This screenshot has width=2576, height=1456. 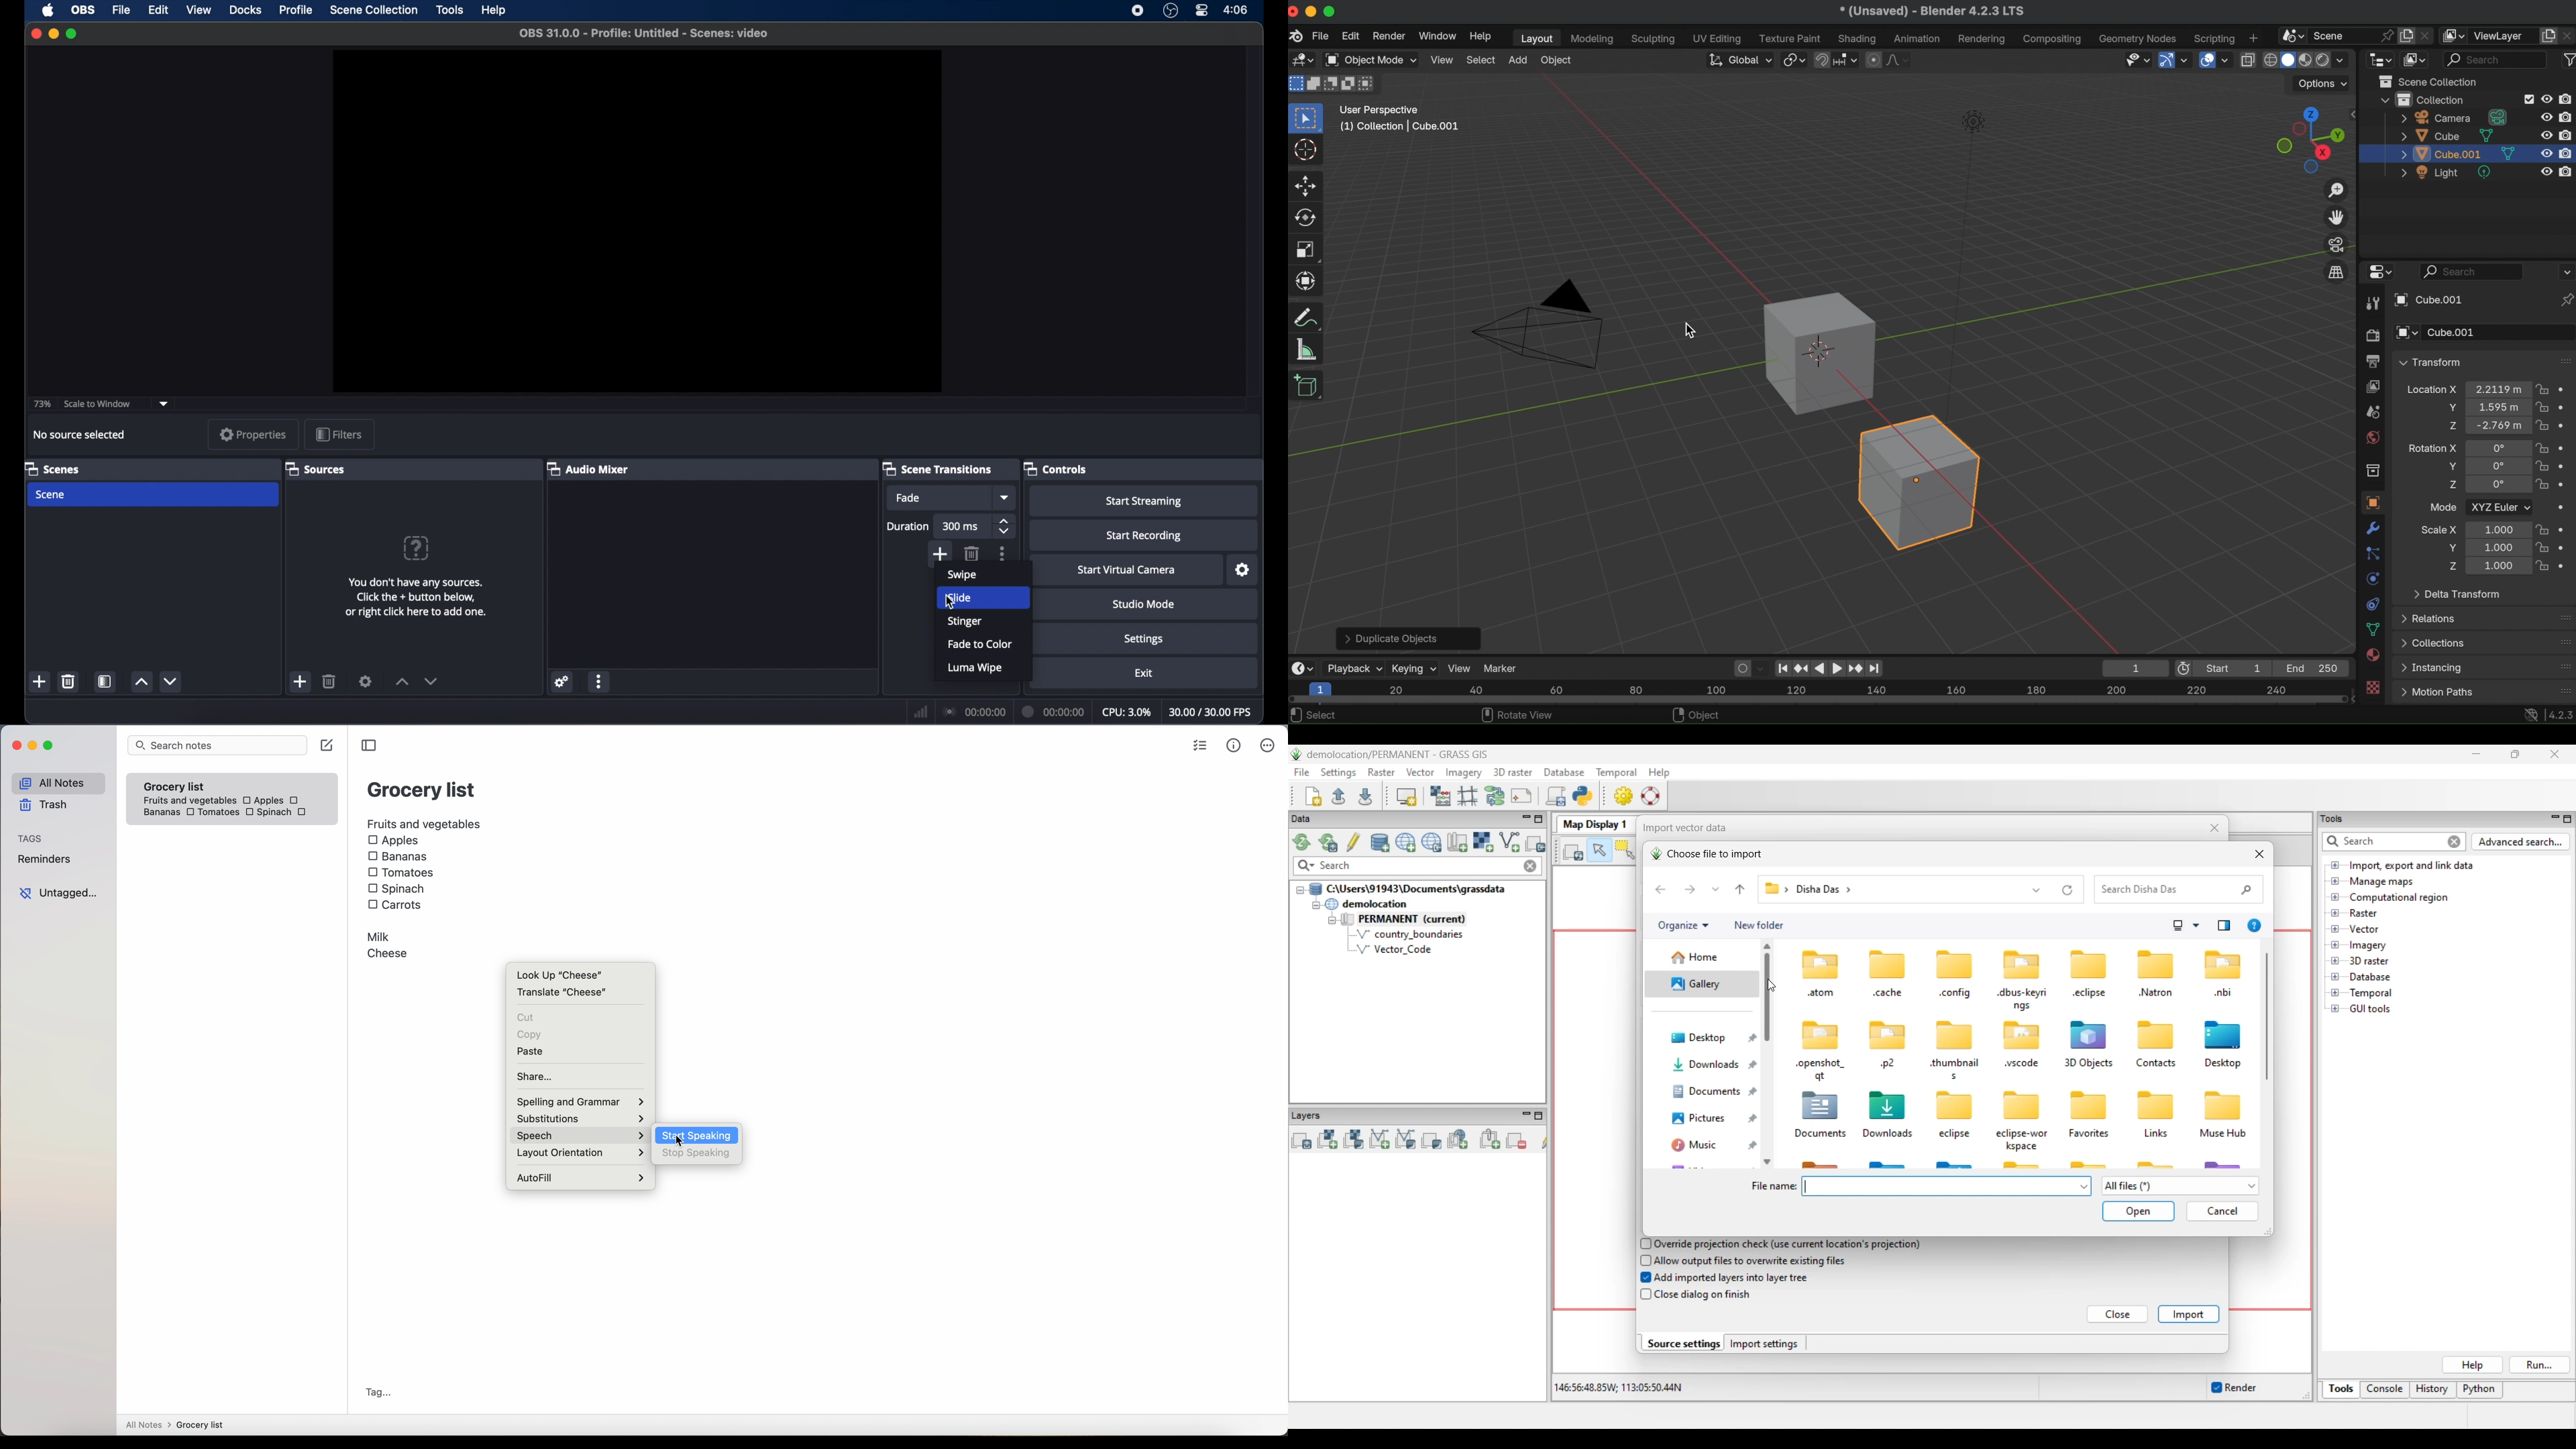 I want to click on duration, so click(x=1054, y=711).